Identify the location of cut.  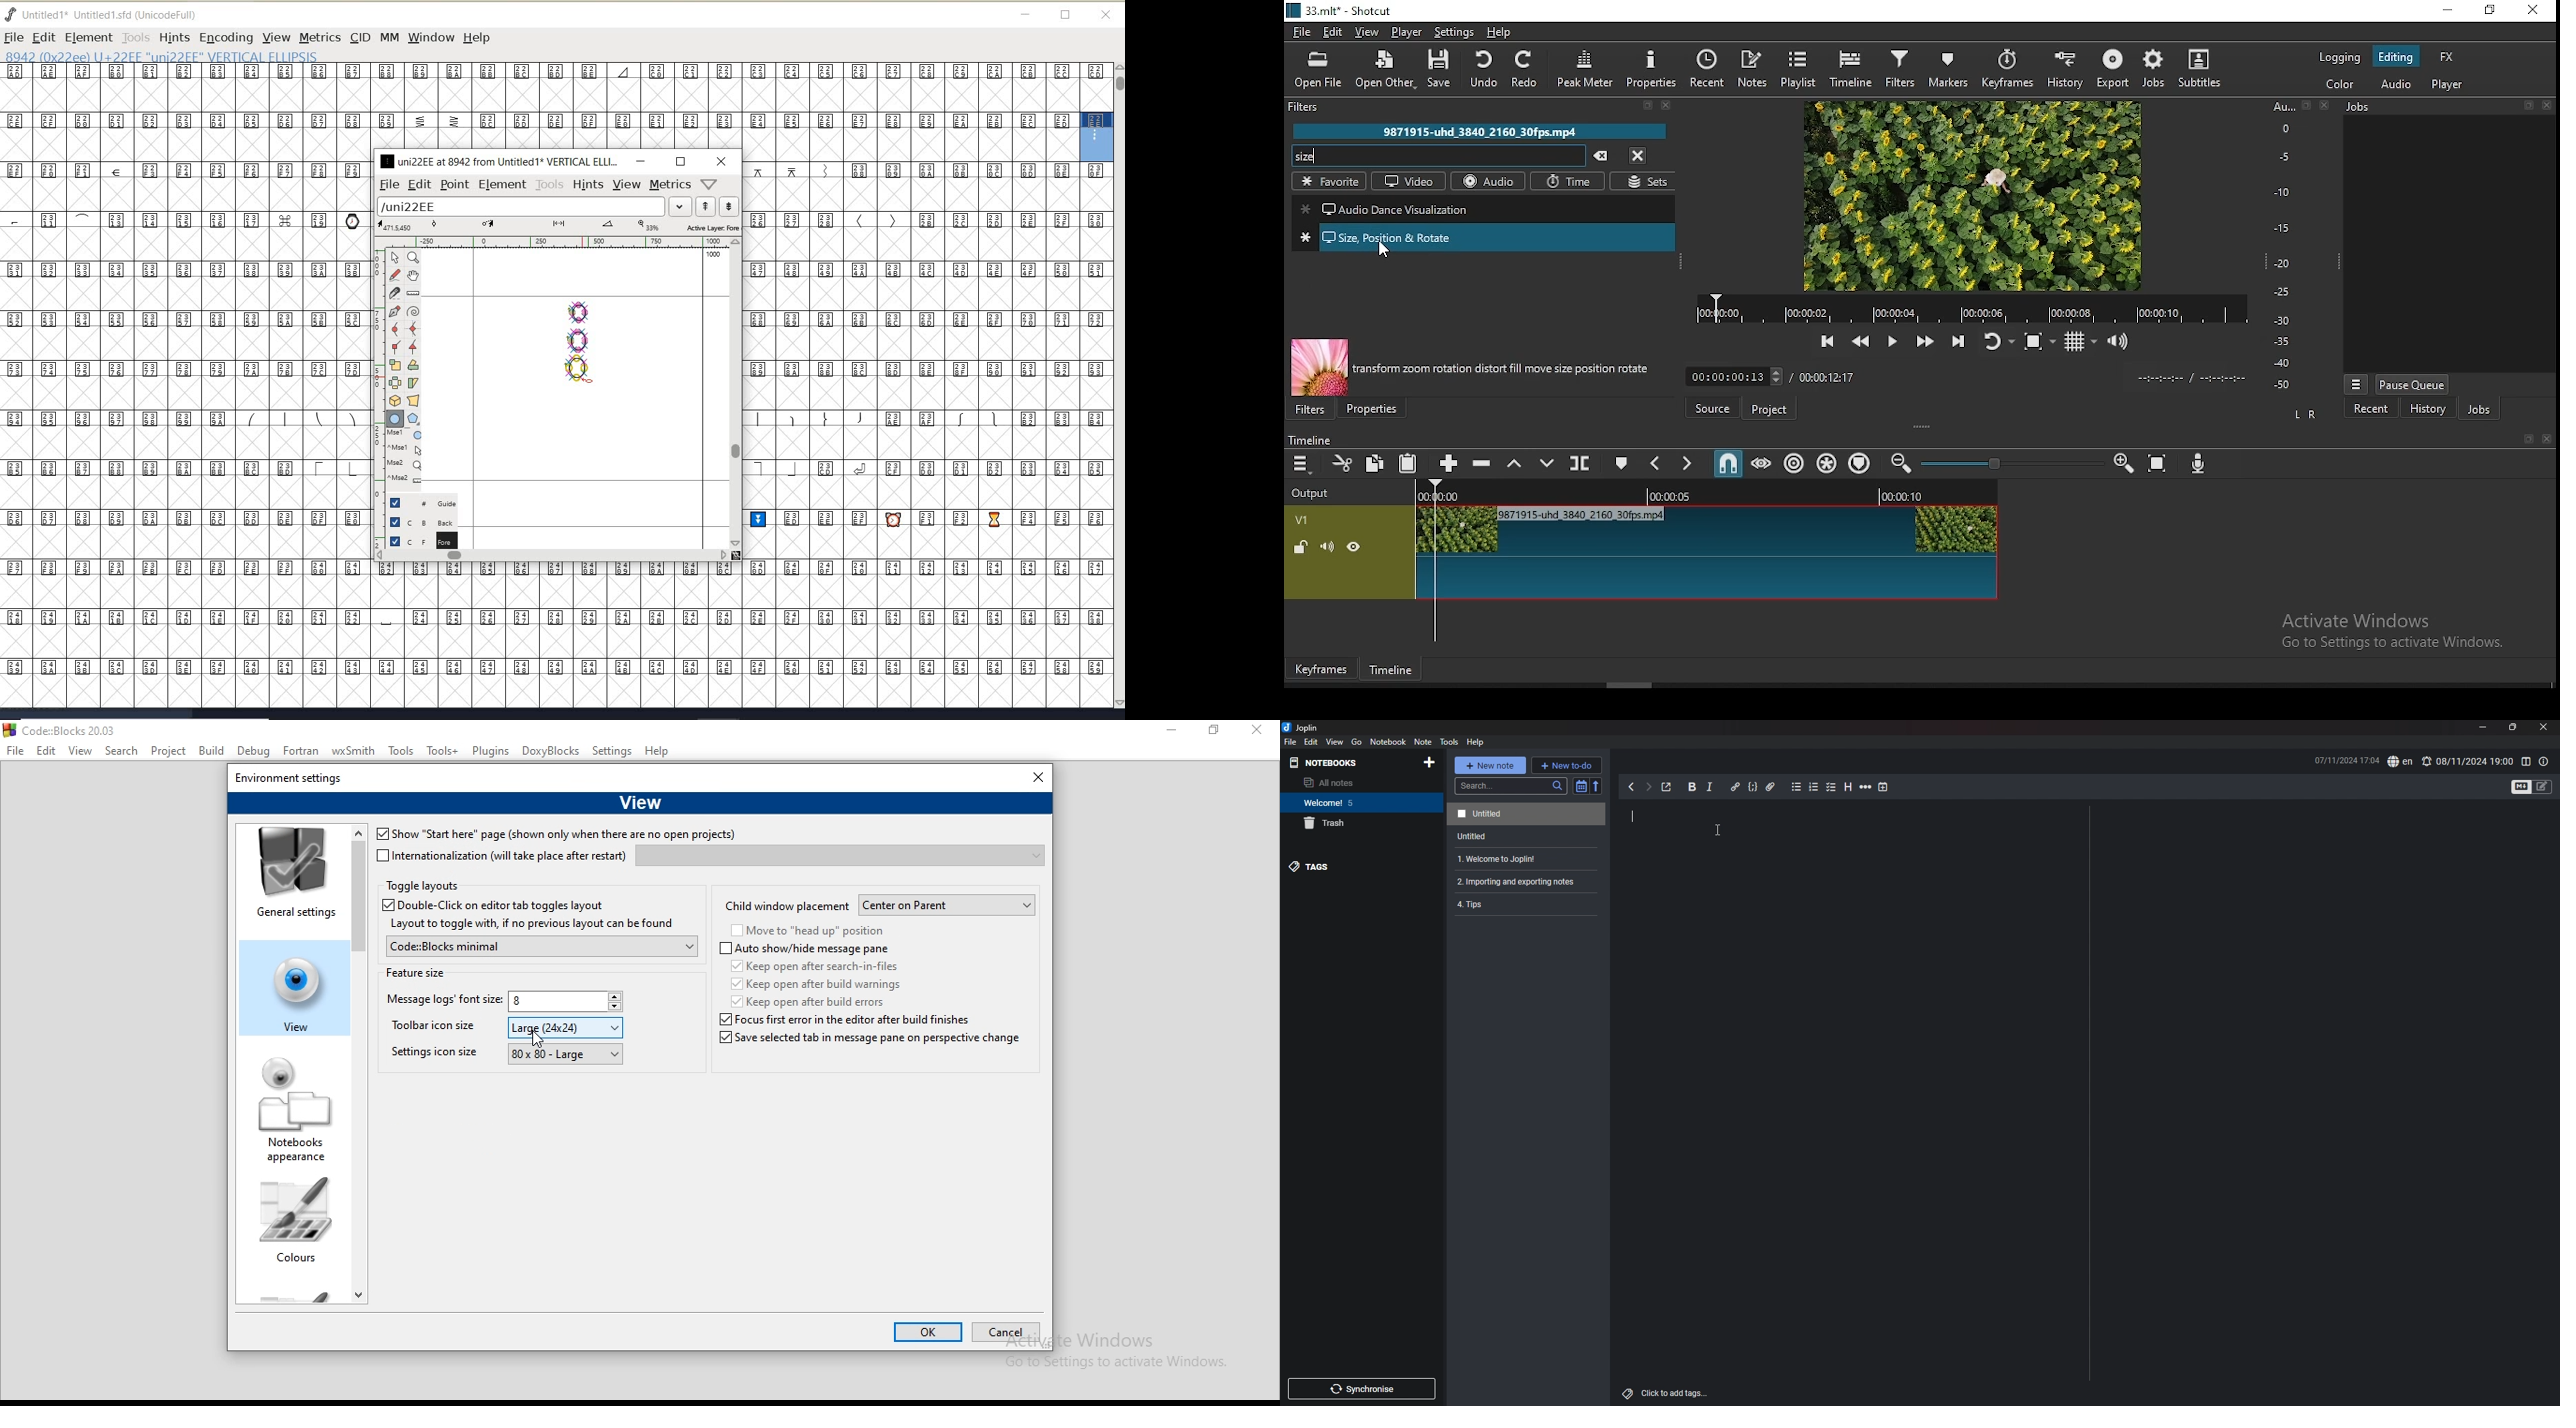
(1345, 466).